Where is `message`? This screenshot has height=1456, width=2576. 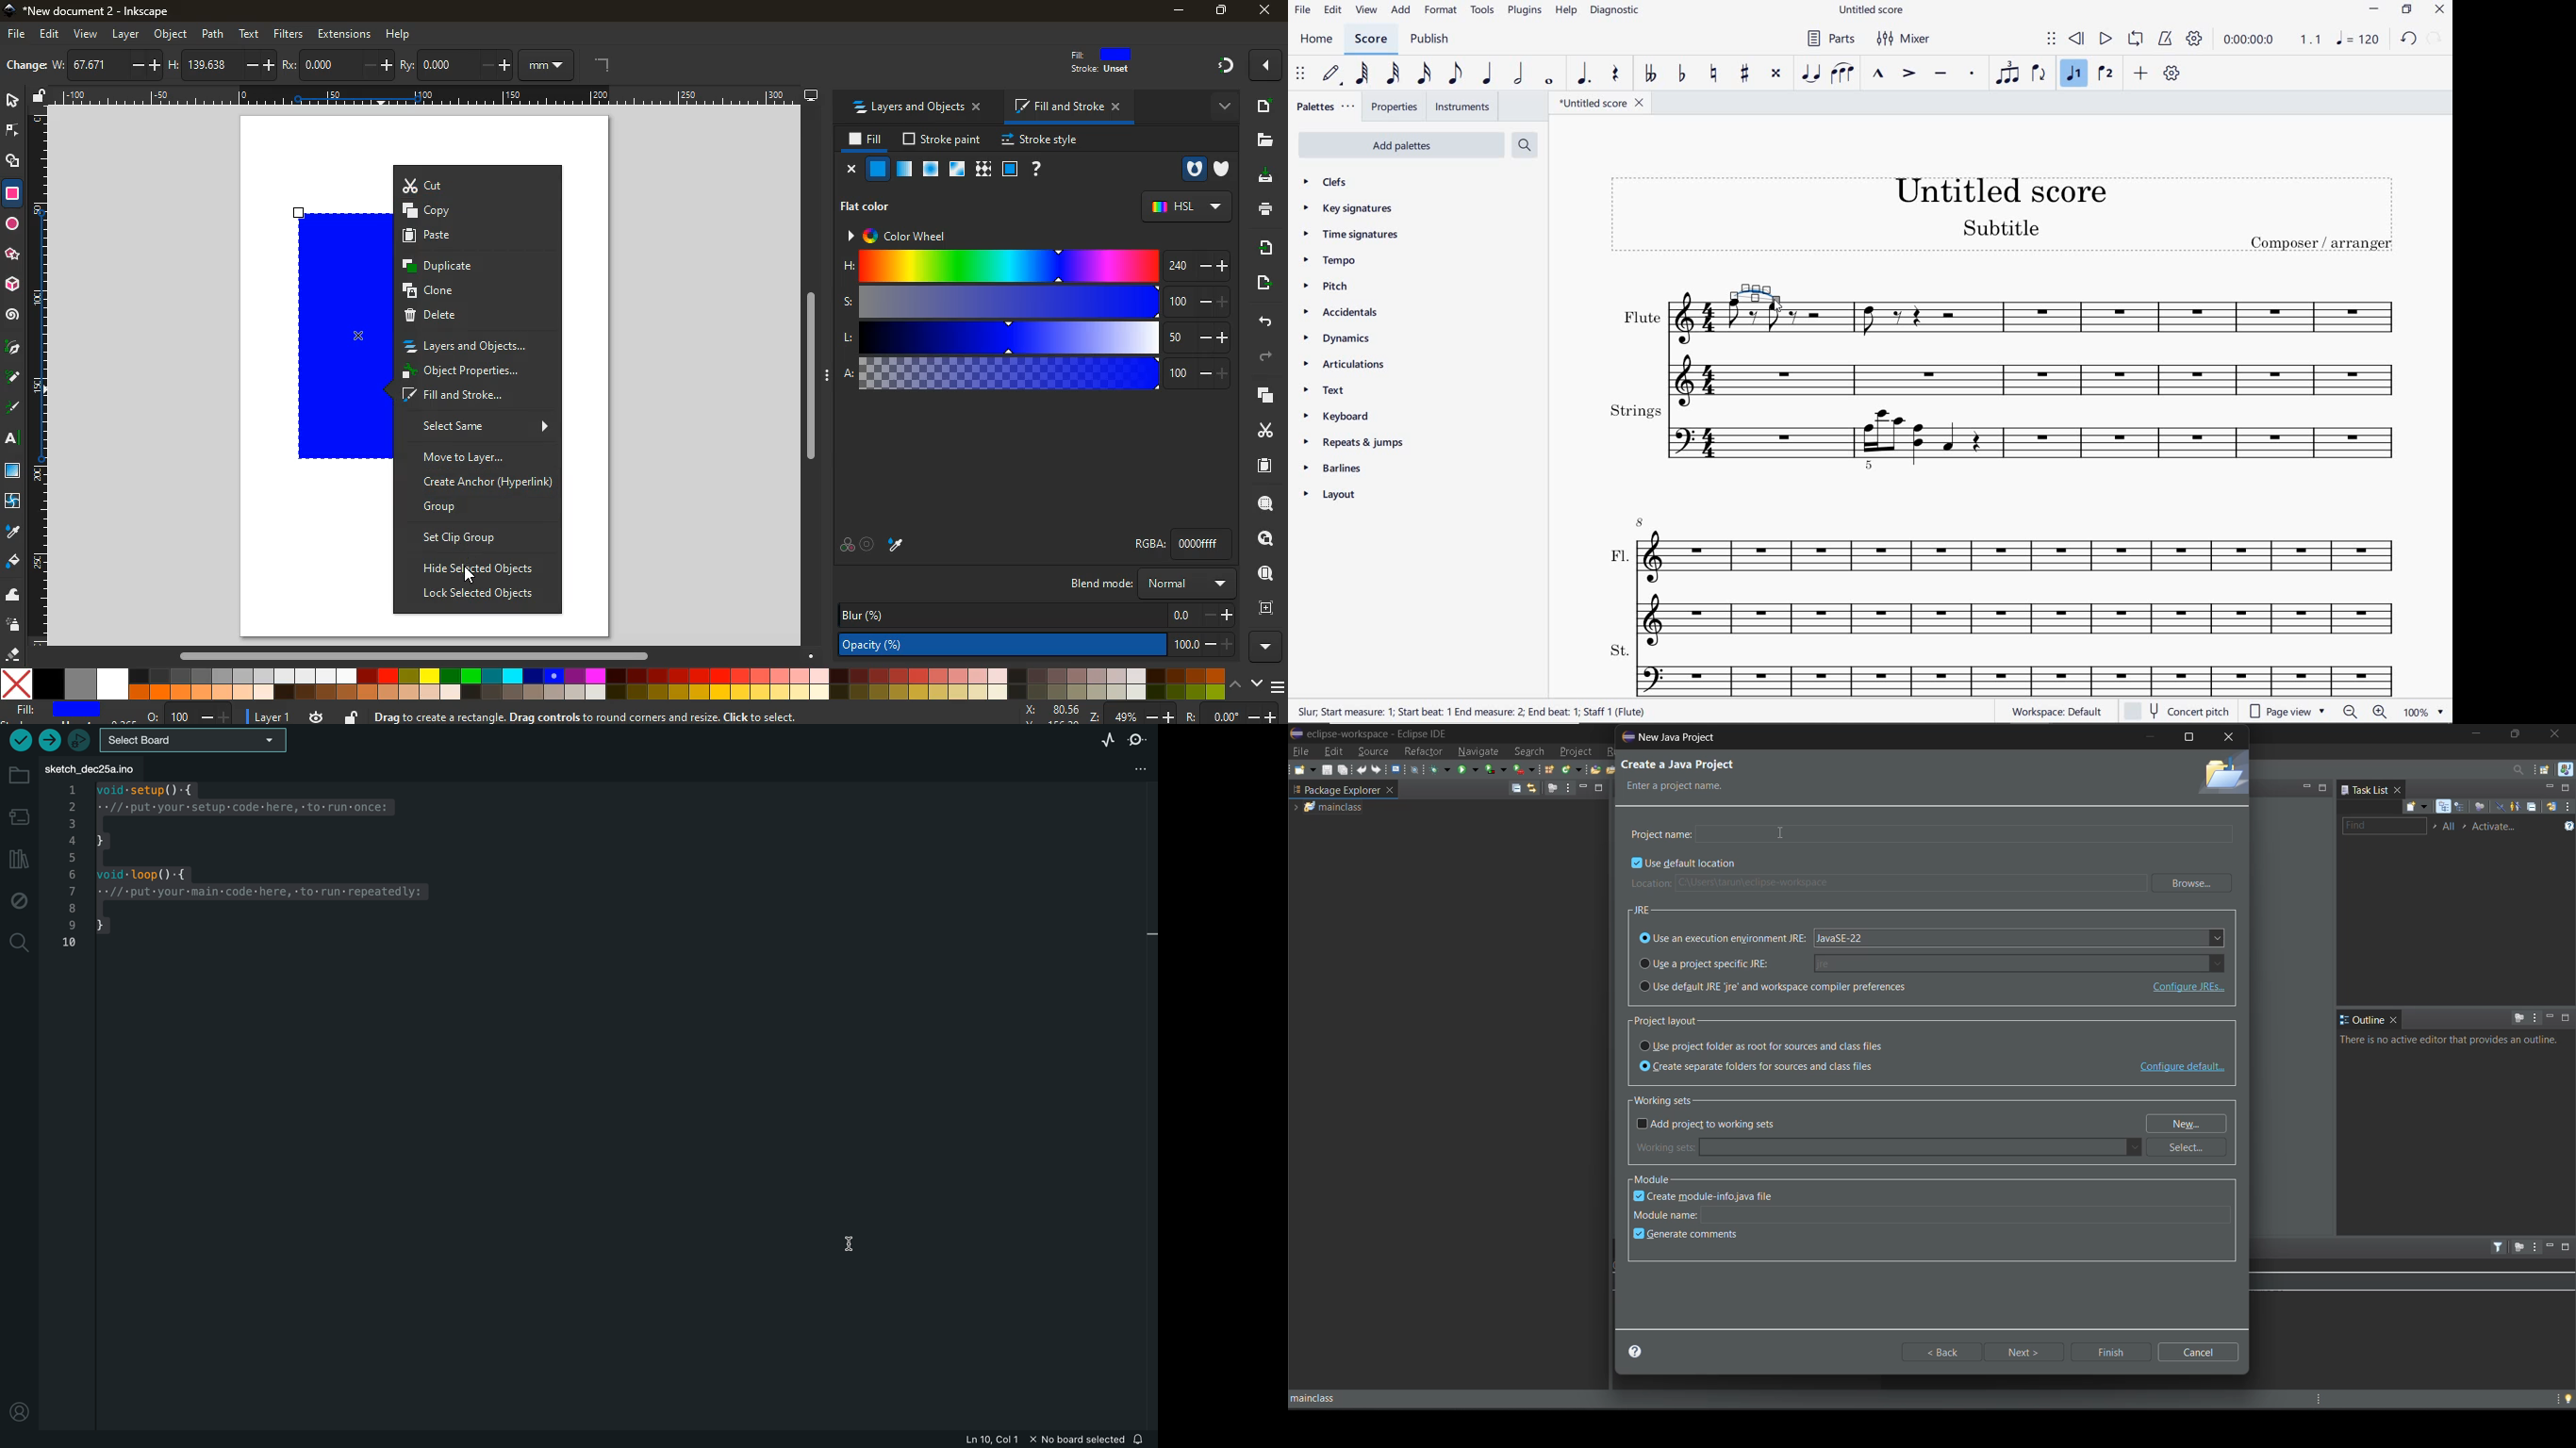 message is located at coordinates (668, 716).